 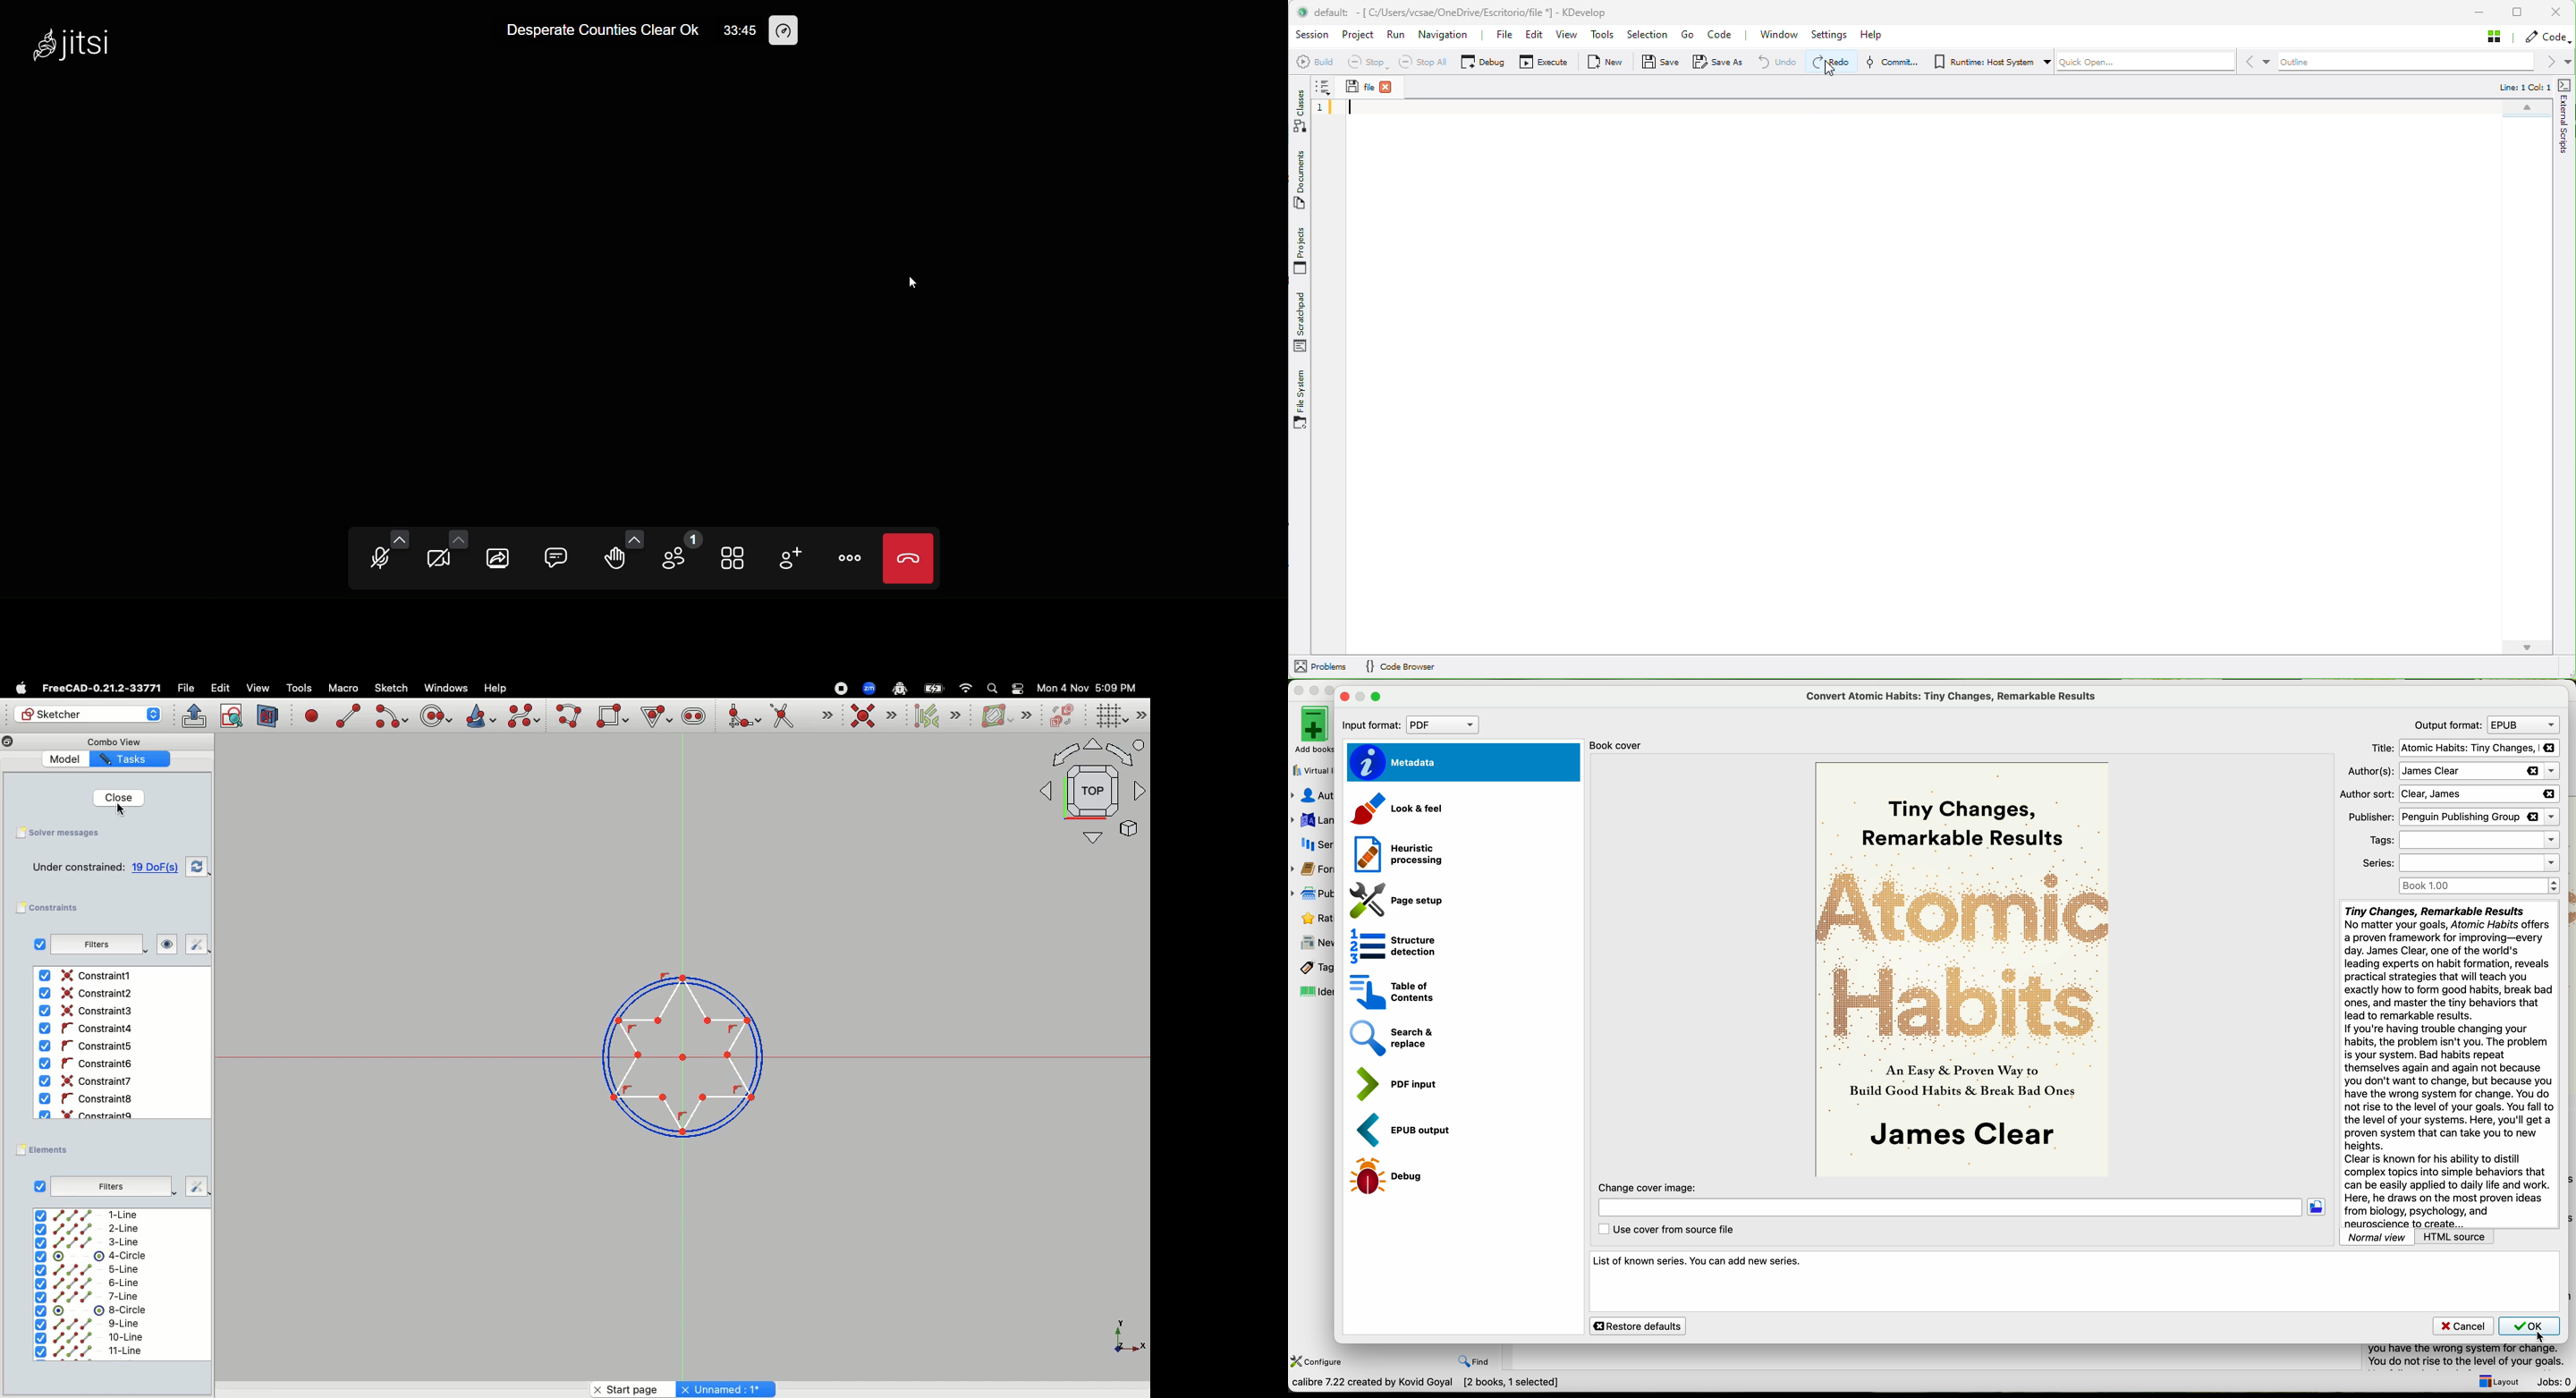 I want to click on metadata, so click(x=1462, y=762).